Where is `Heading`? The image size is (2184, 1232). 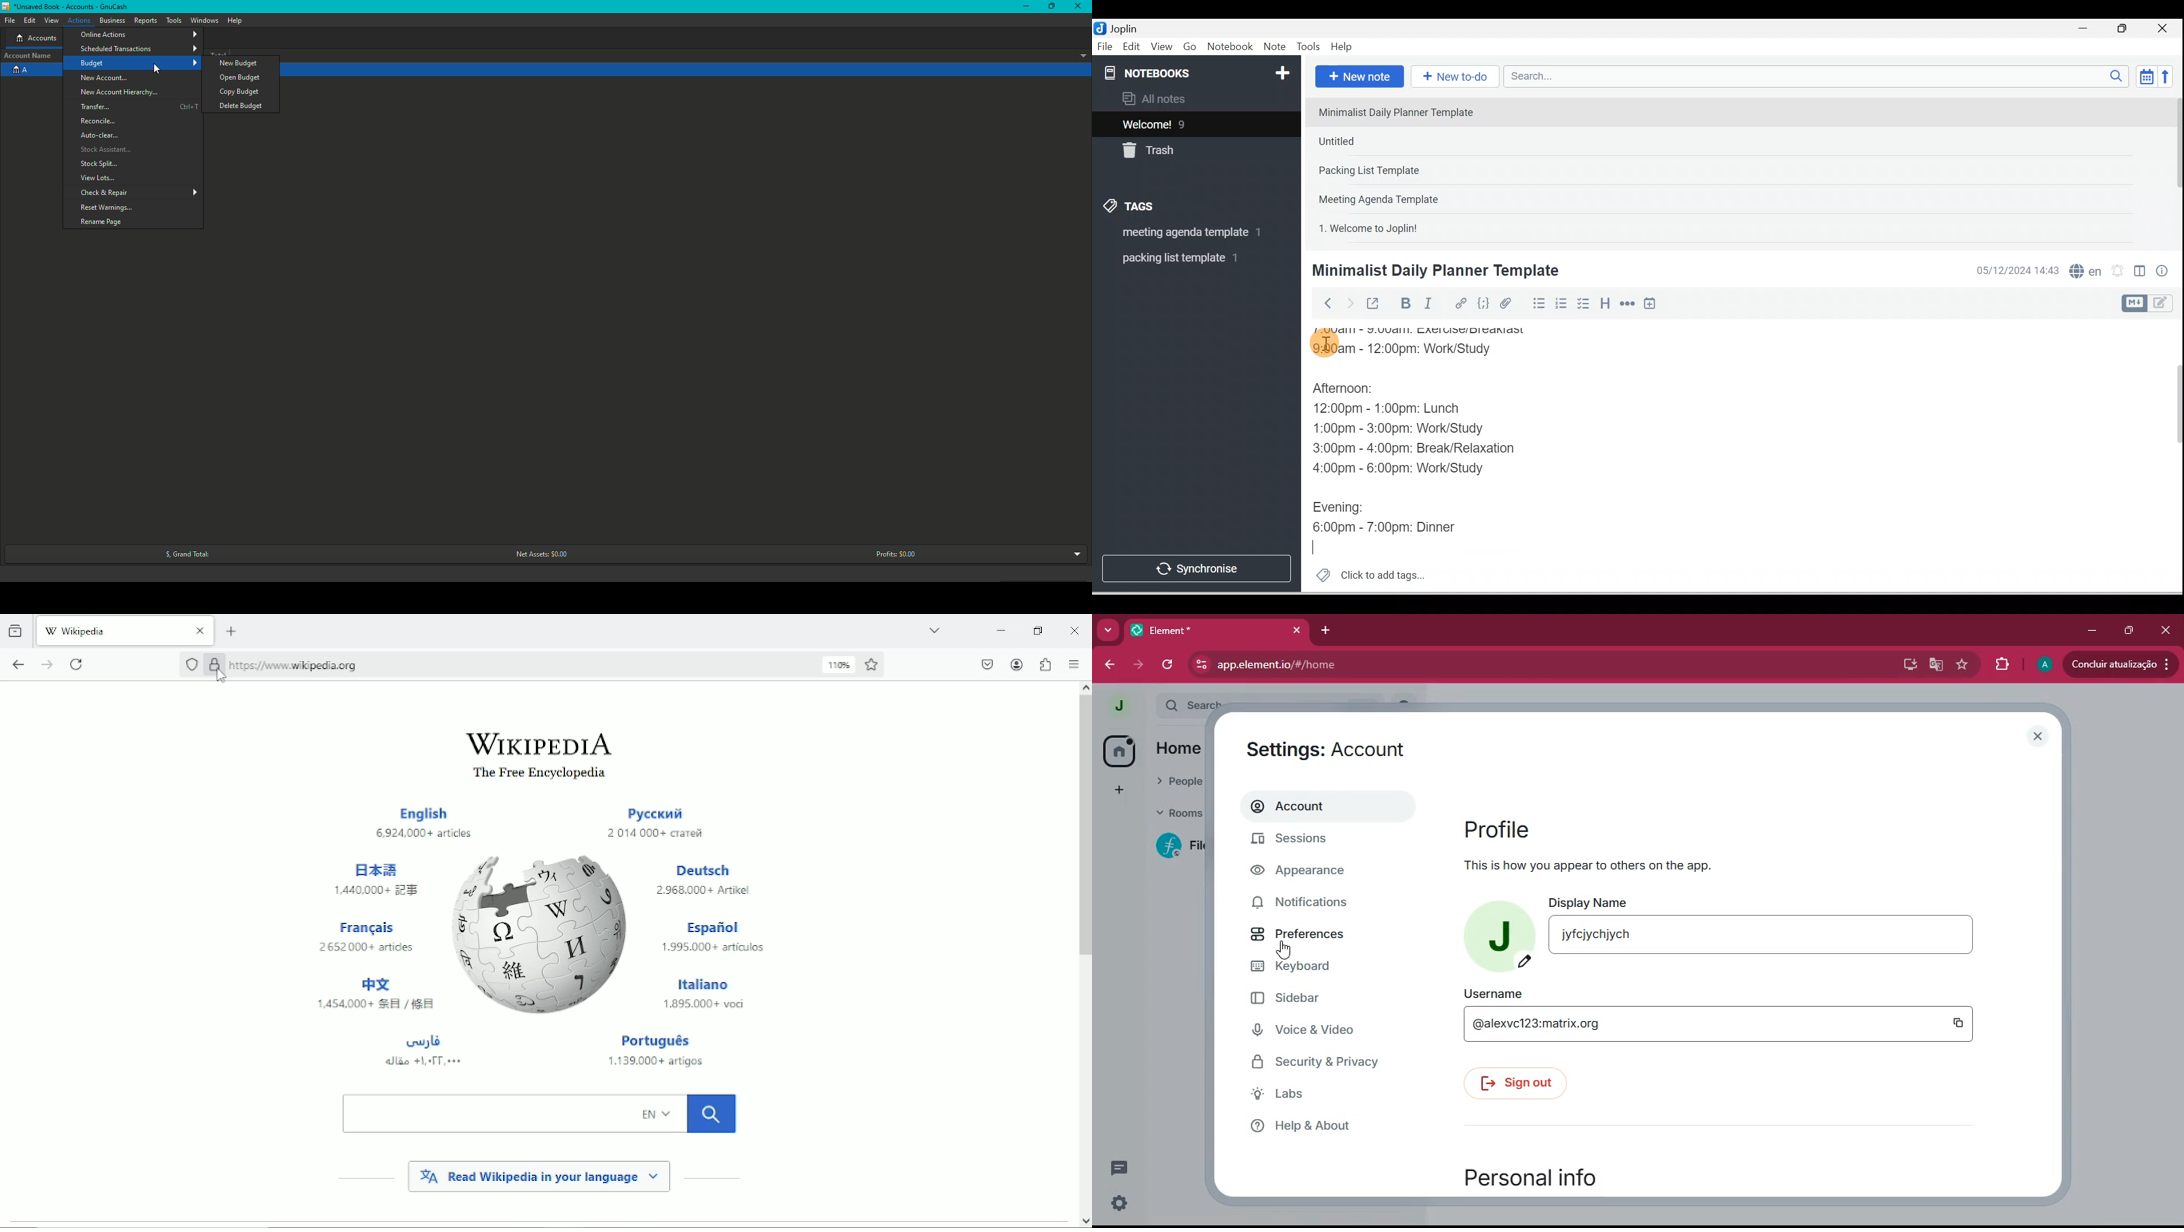
Heading is located at coordinates (1605, 302).